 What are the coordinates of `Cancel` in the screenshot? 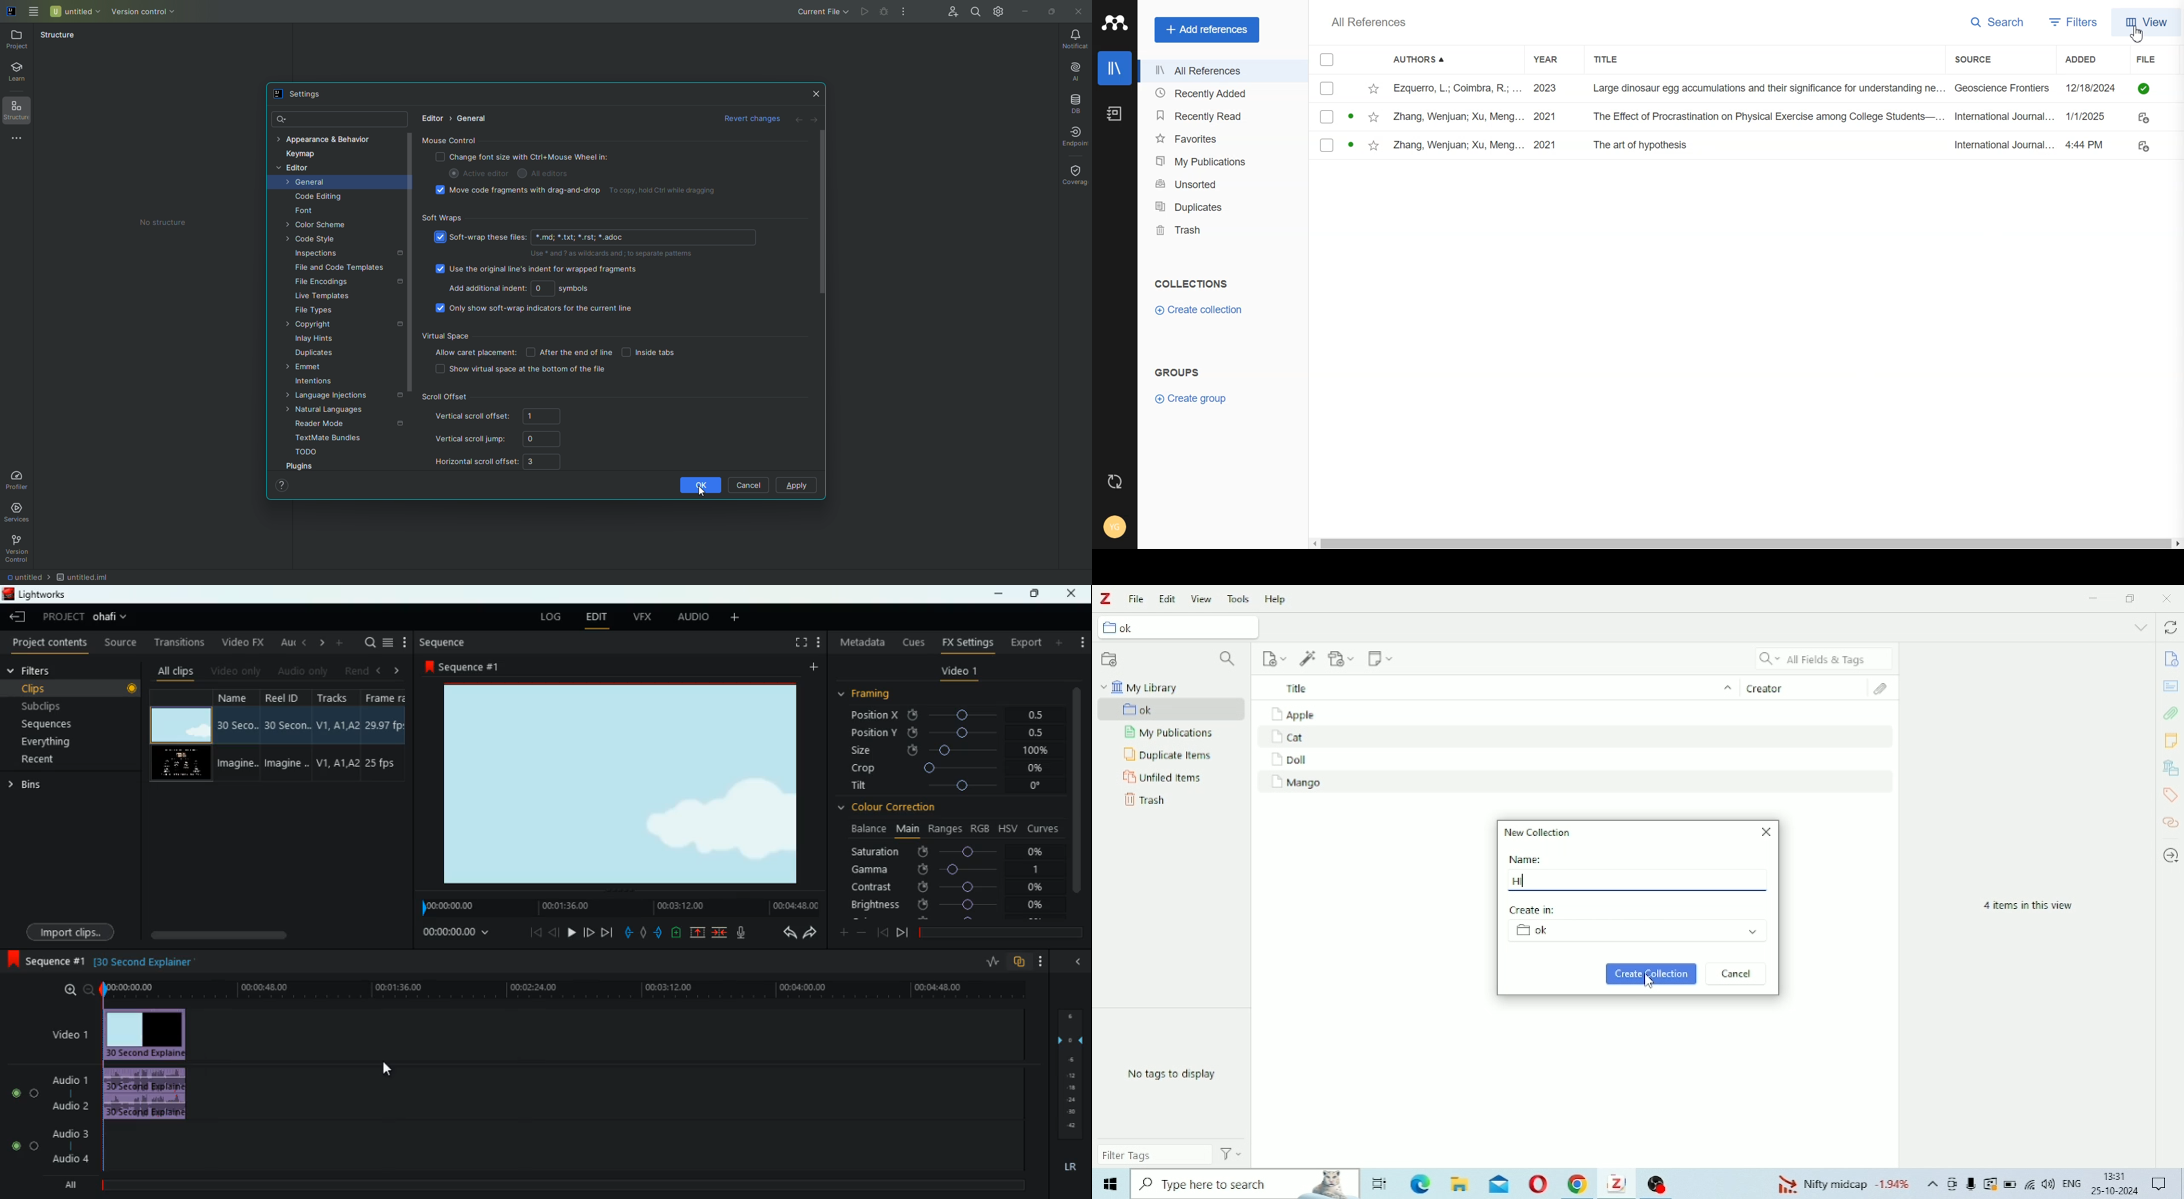 It's located at (1737, 974).